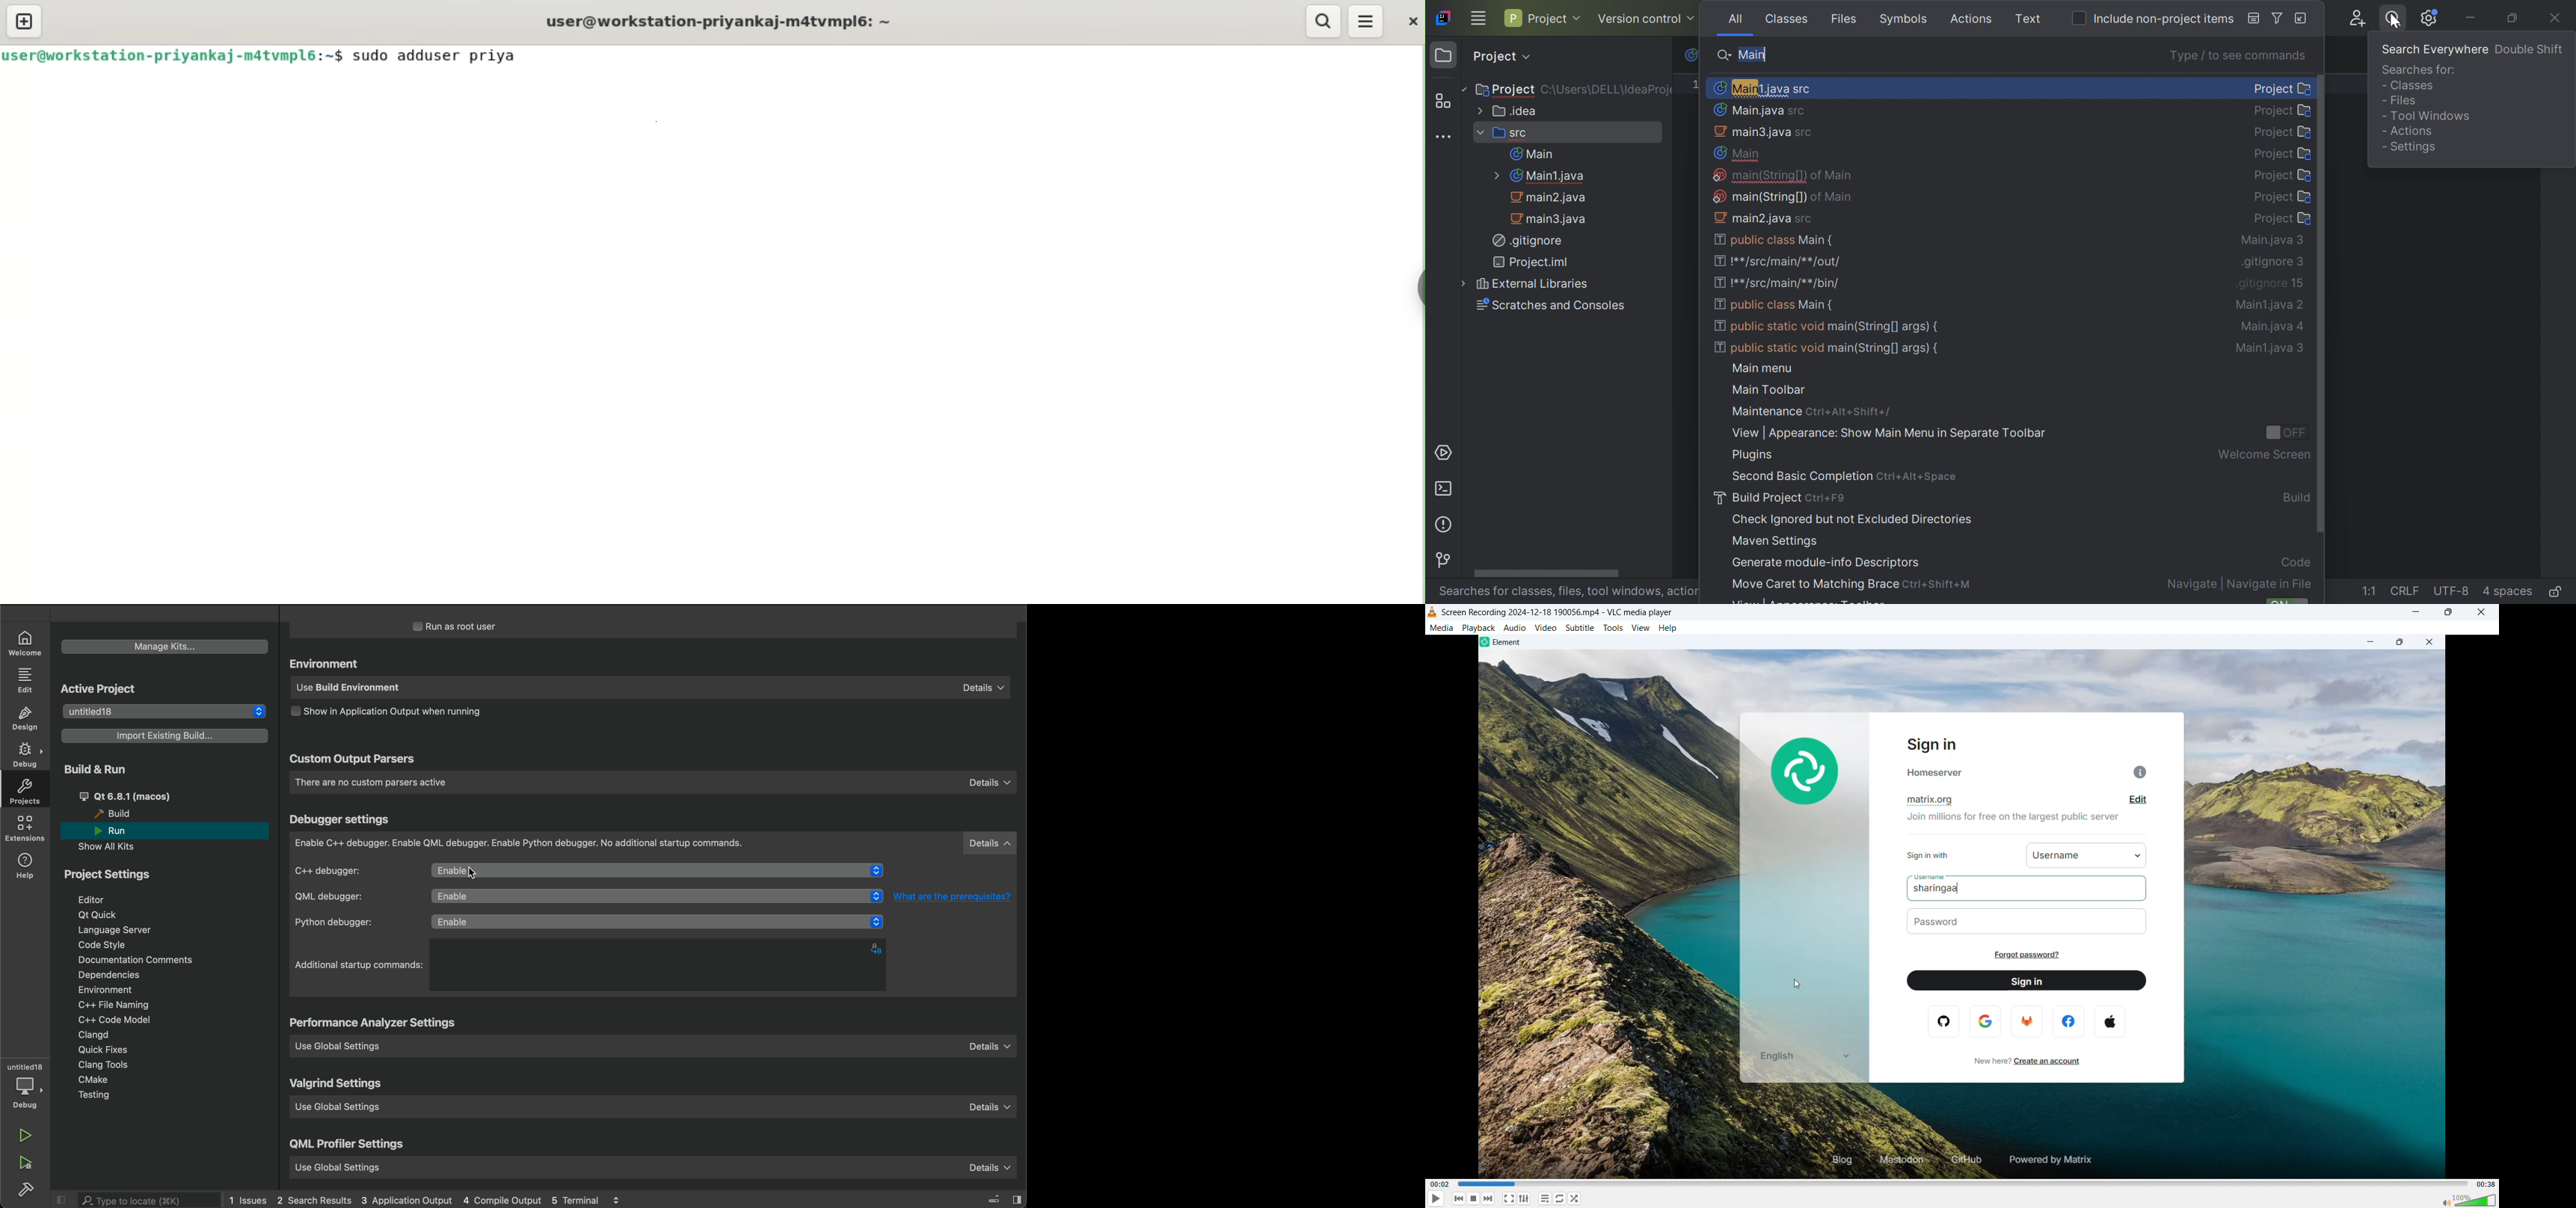 Image resolution: width=2576 pixels, height=1232 pixels. I want to click on Checkbox, so click(2080, 17).